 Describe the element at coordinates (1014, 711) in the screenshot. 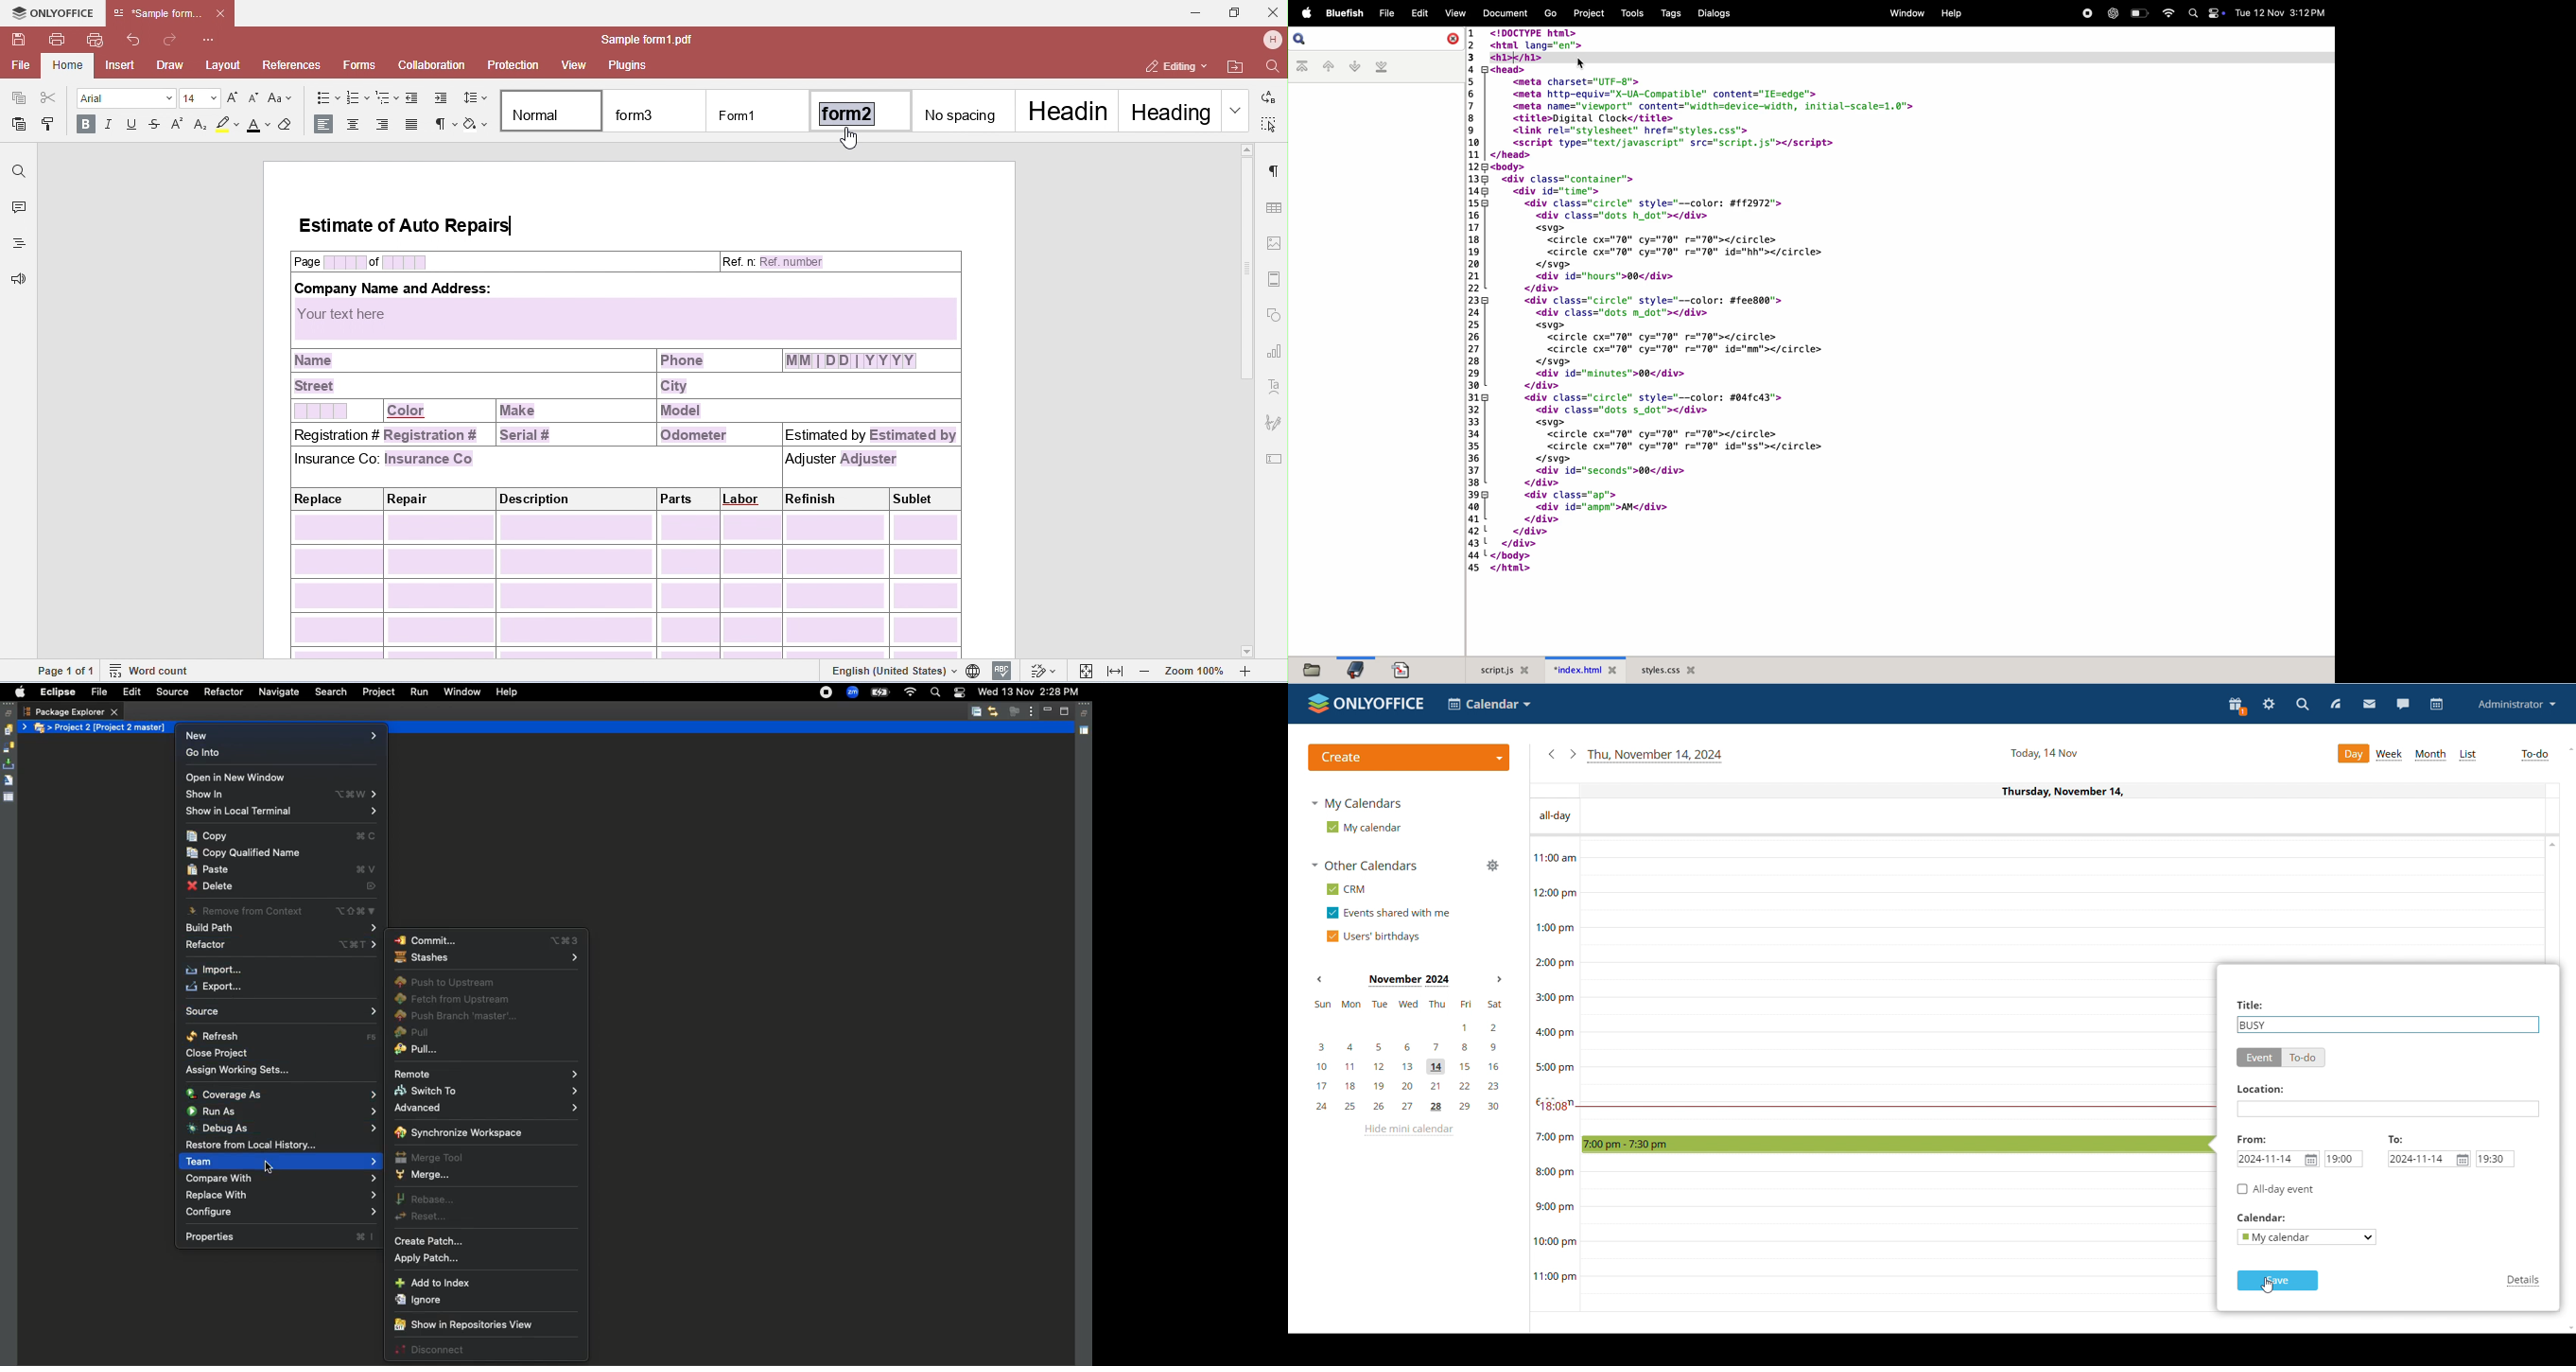

I see `Focus on active task` at that location.